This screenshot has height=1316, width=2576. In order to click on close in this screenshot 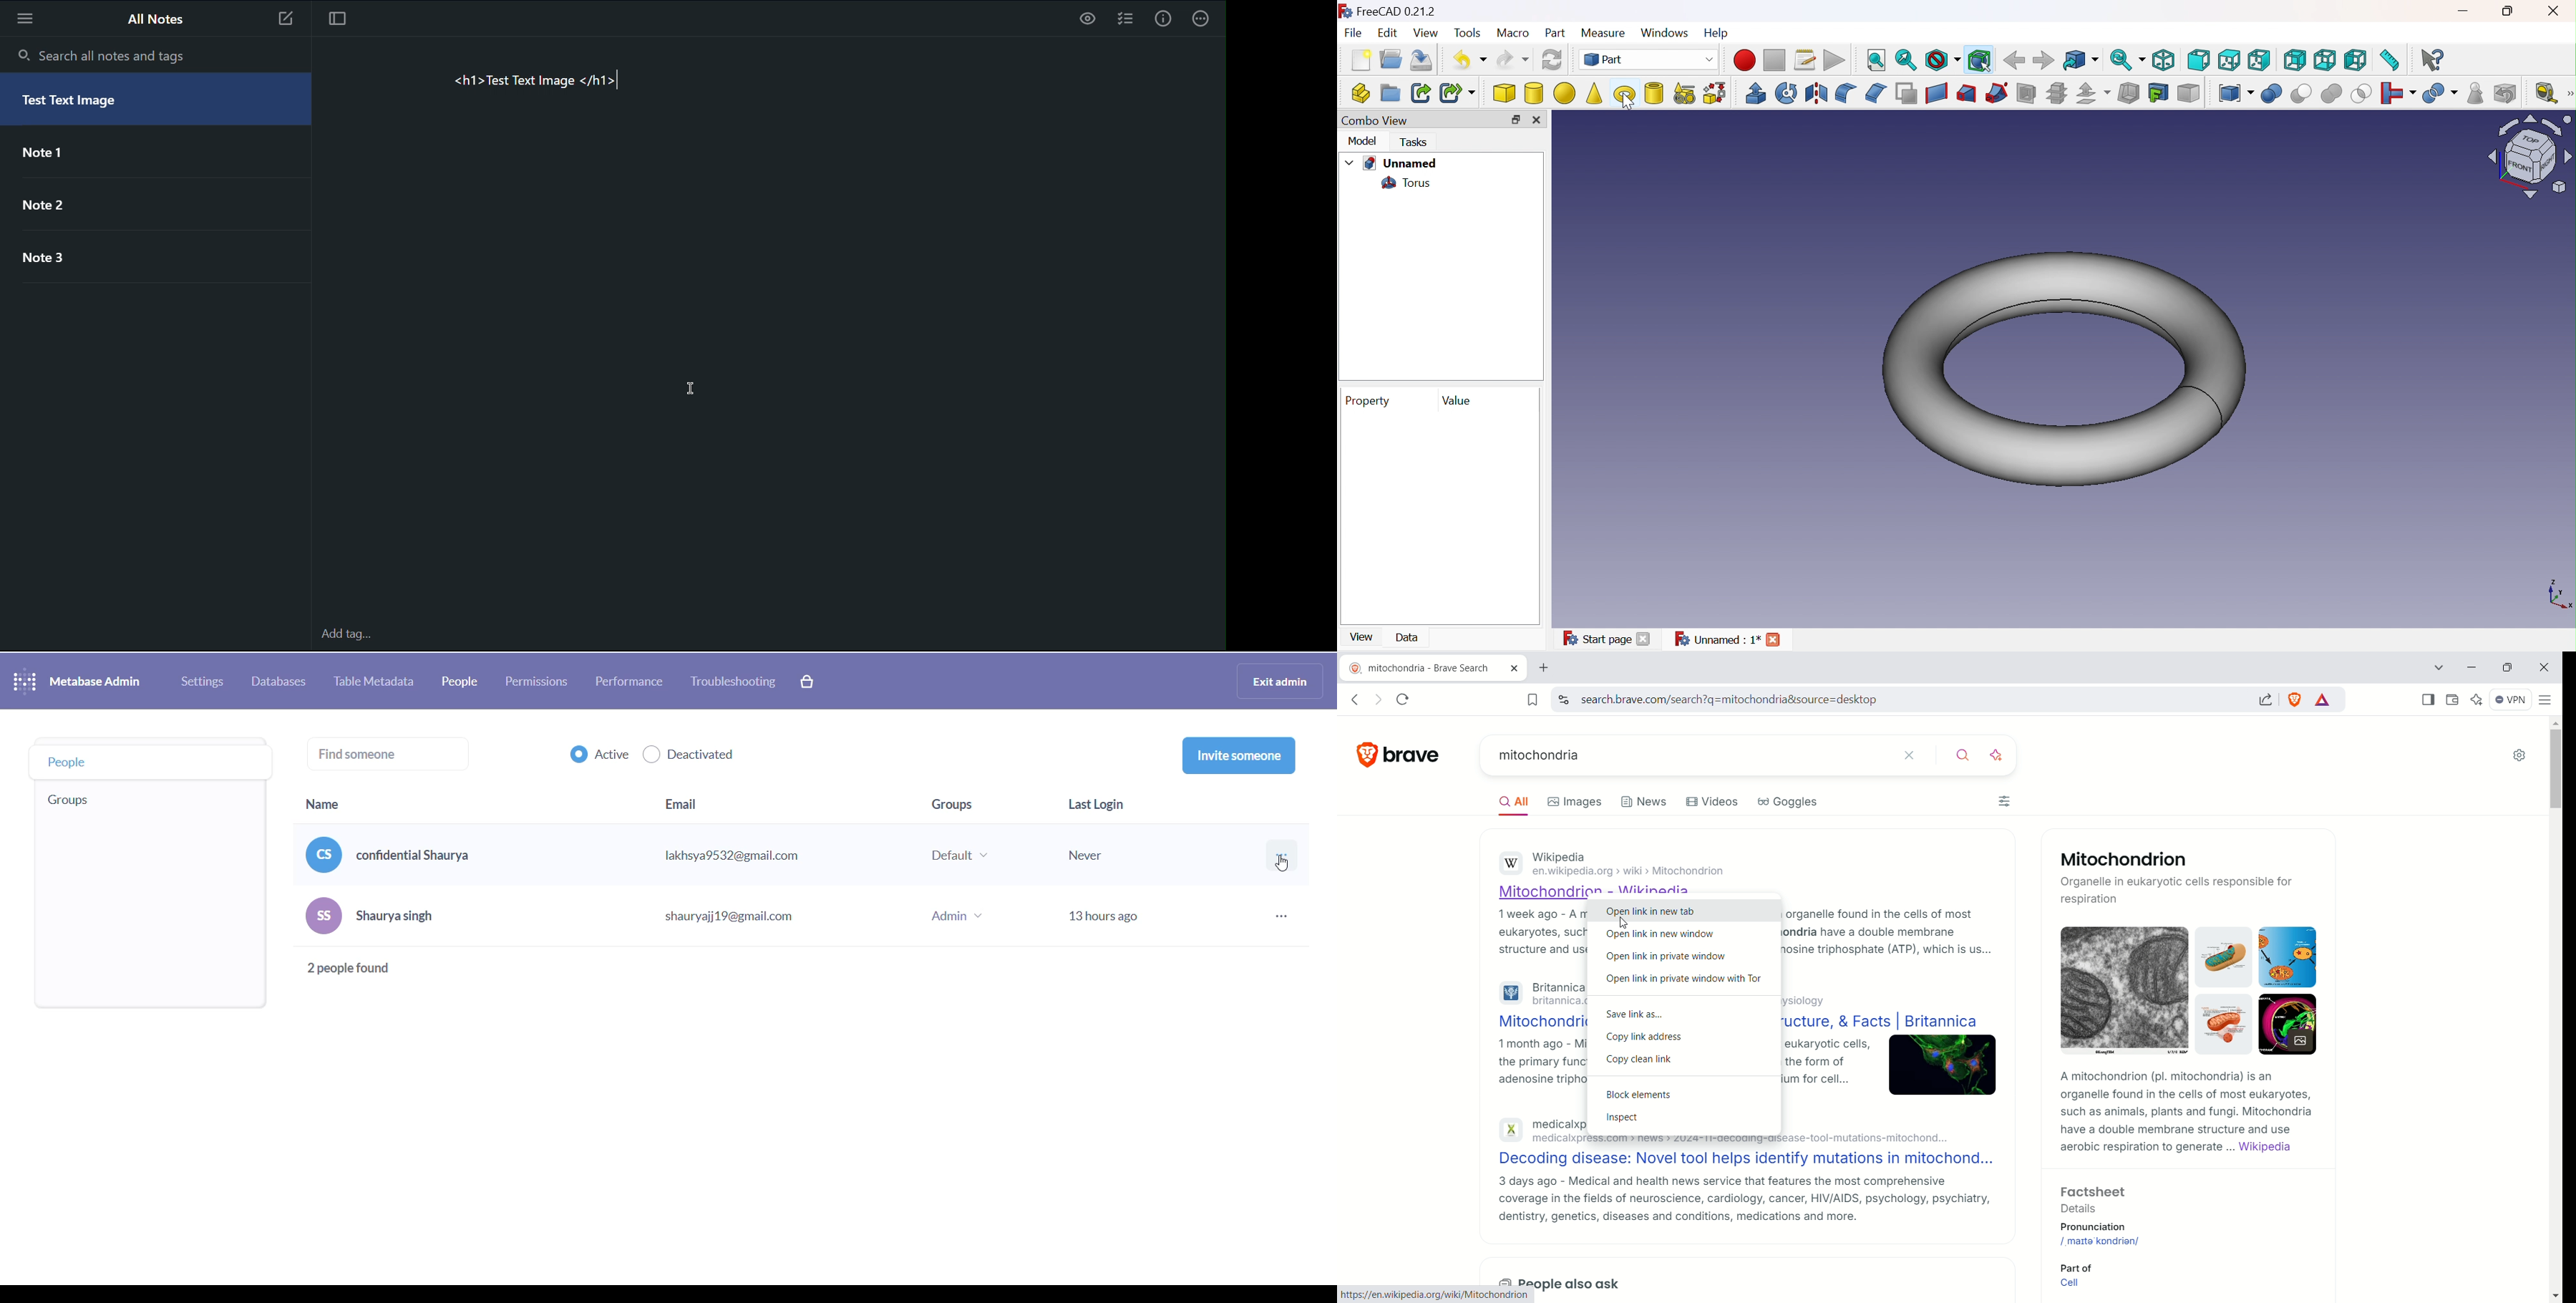, I will do `click(2545, 668)`.